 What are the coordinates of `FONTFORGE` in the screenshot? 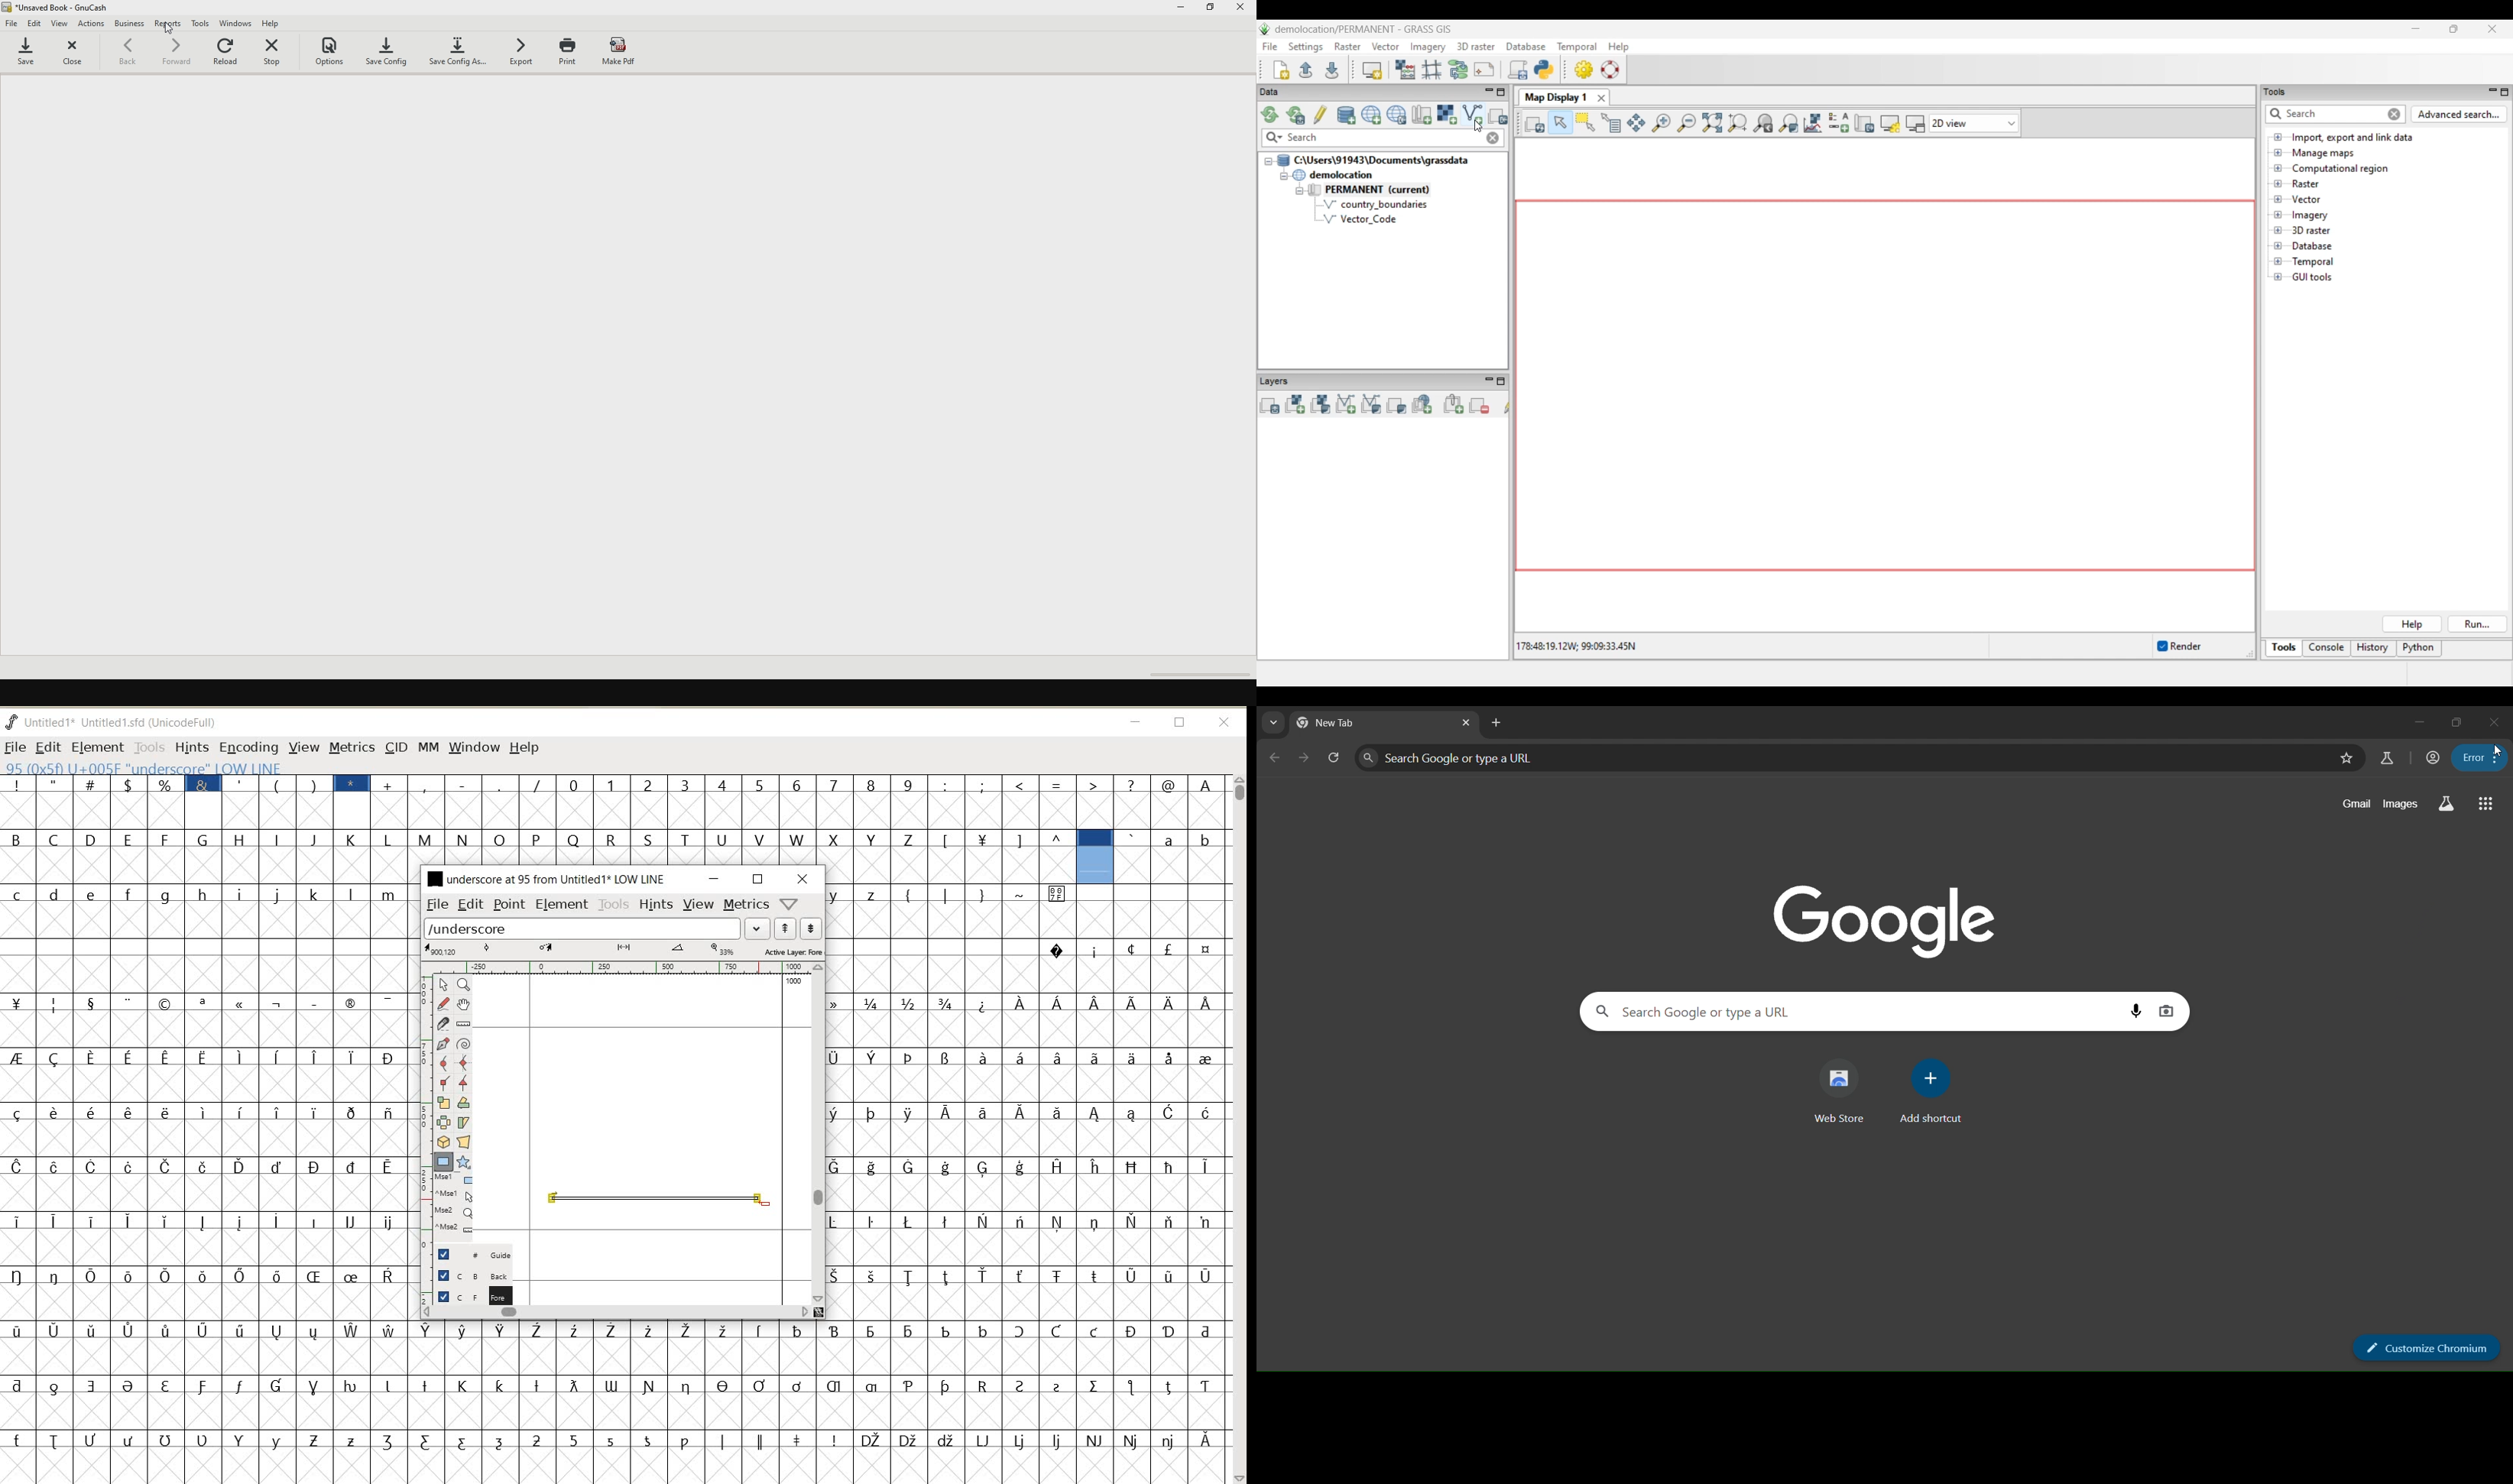 It's located at (11, 721).